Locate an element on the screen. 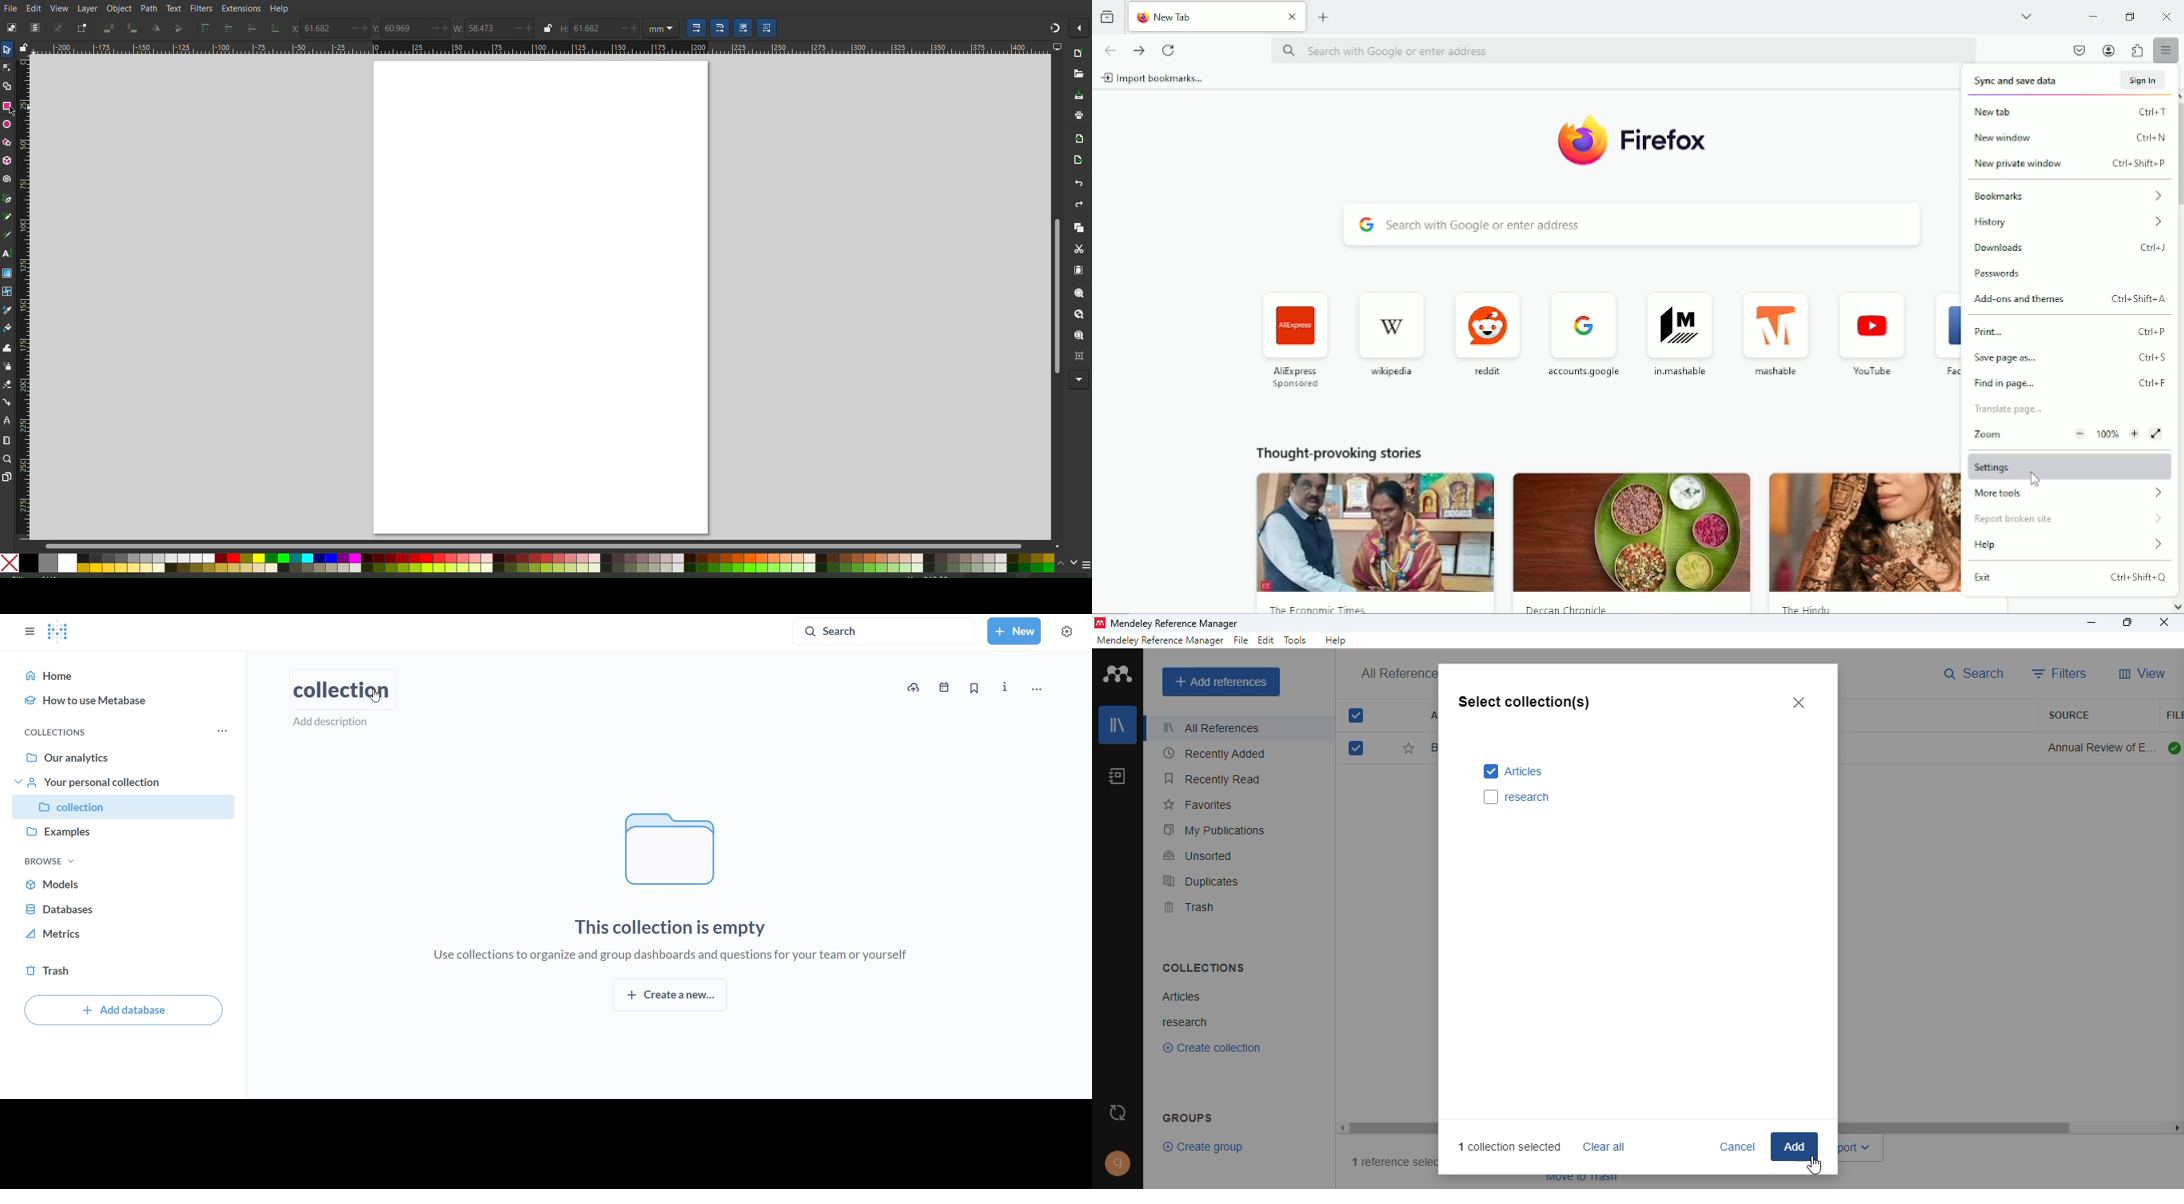 This screenshot has width=2184, height=1204. close is located at coordinates (2165, 622).